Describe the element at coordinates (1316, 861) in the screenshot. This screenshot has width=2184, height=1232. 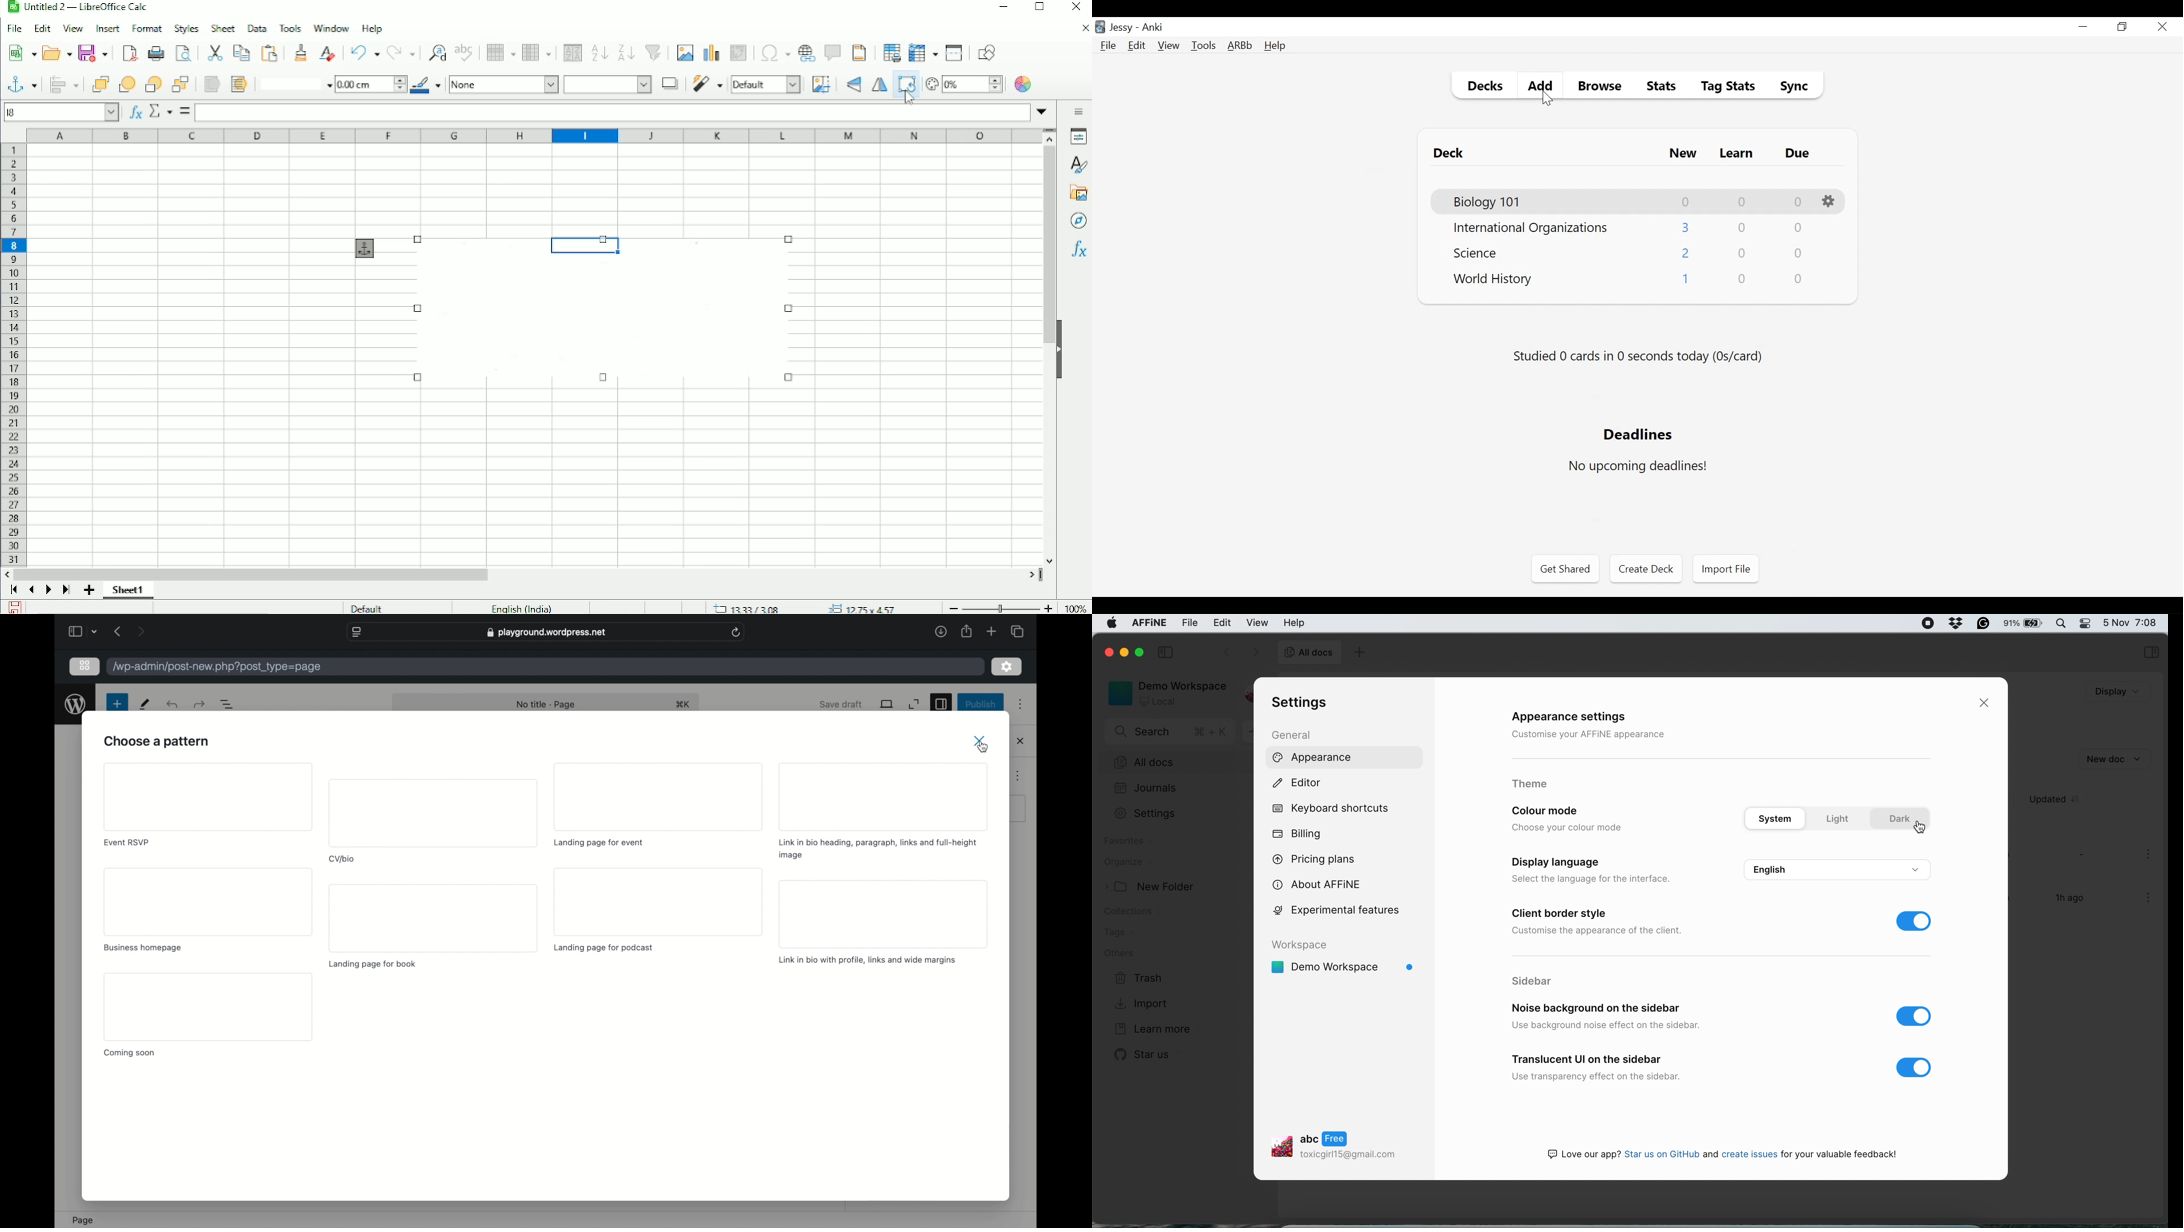
I see `pricing plans` at that location.